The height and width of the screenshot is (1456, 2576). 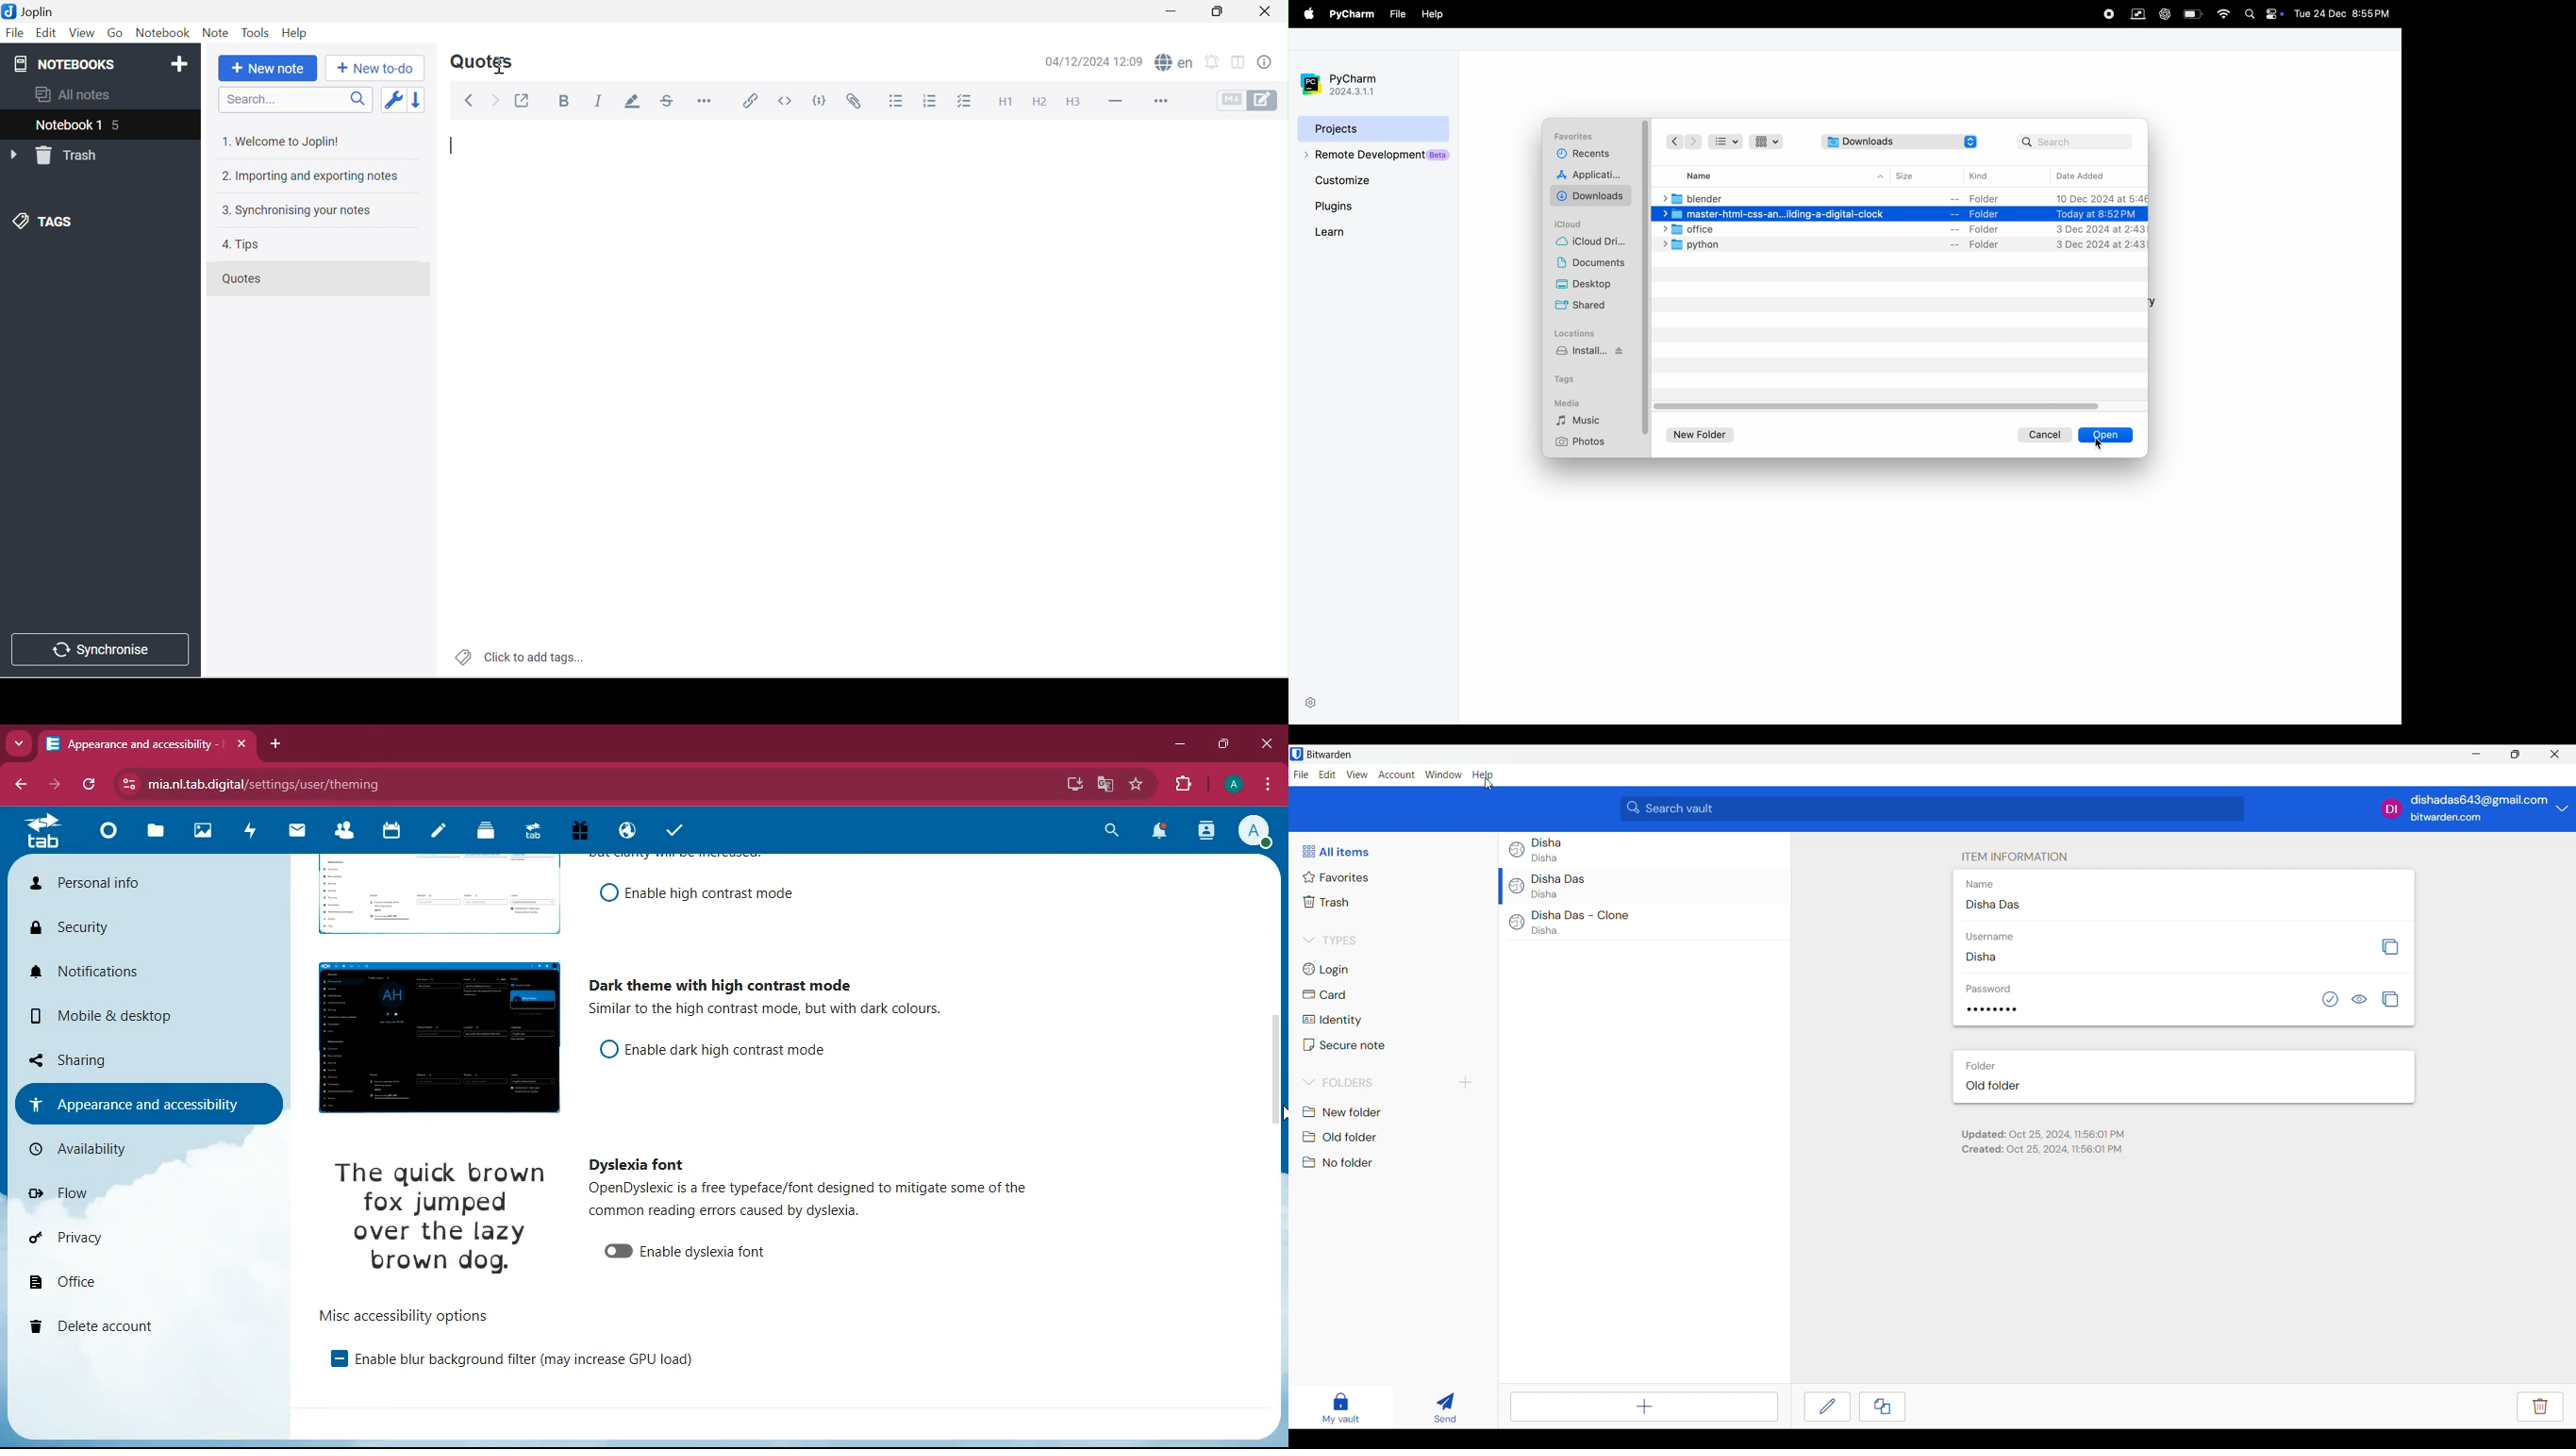 I want to click on Help, so click(x=298, y=32).